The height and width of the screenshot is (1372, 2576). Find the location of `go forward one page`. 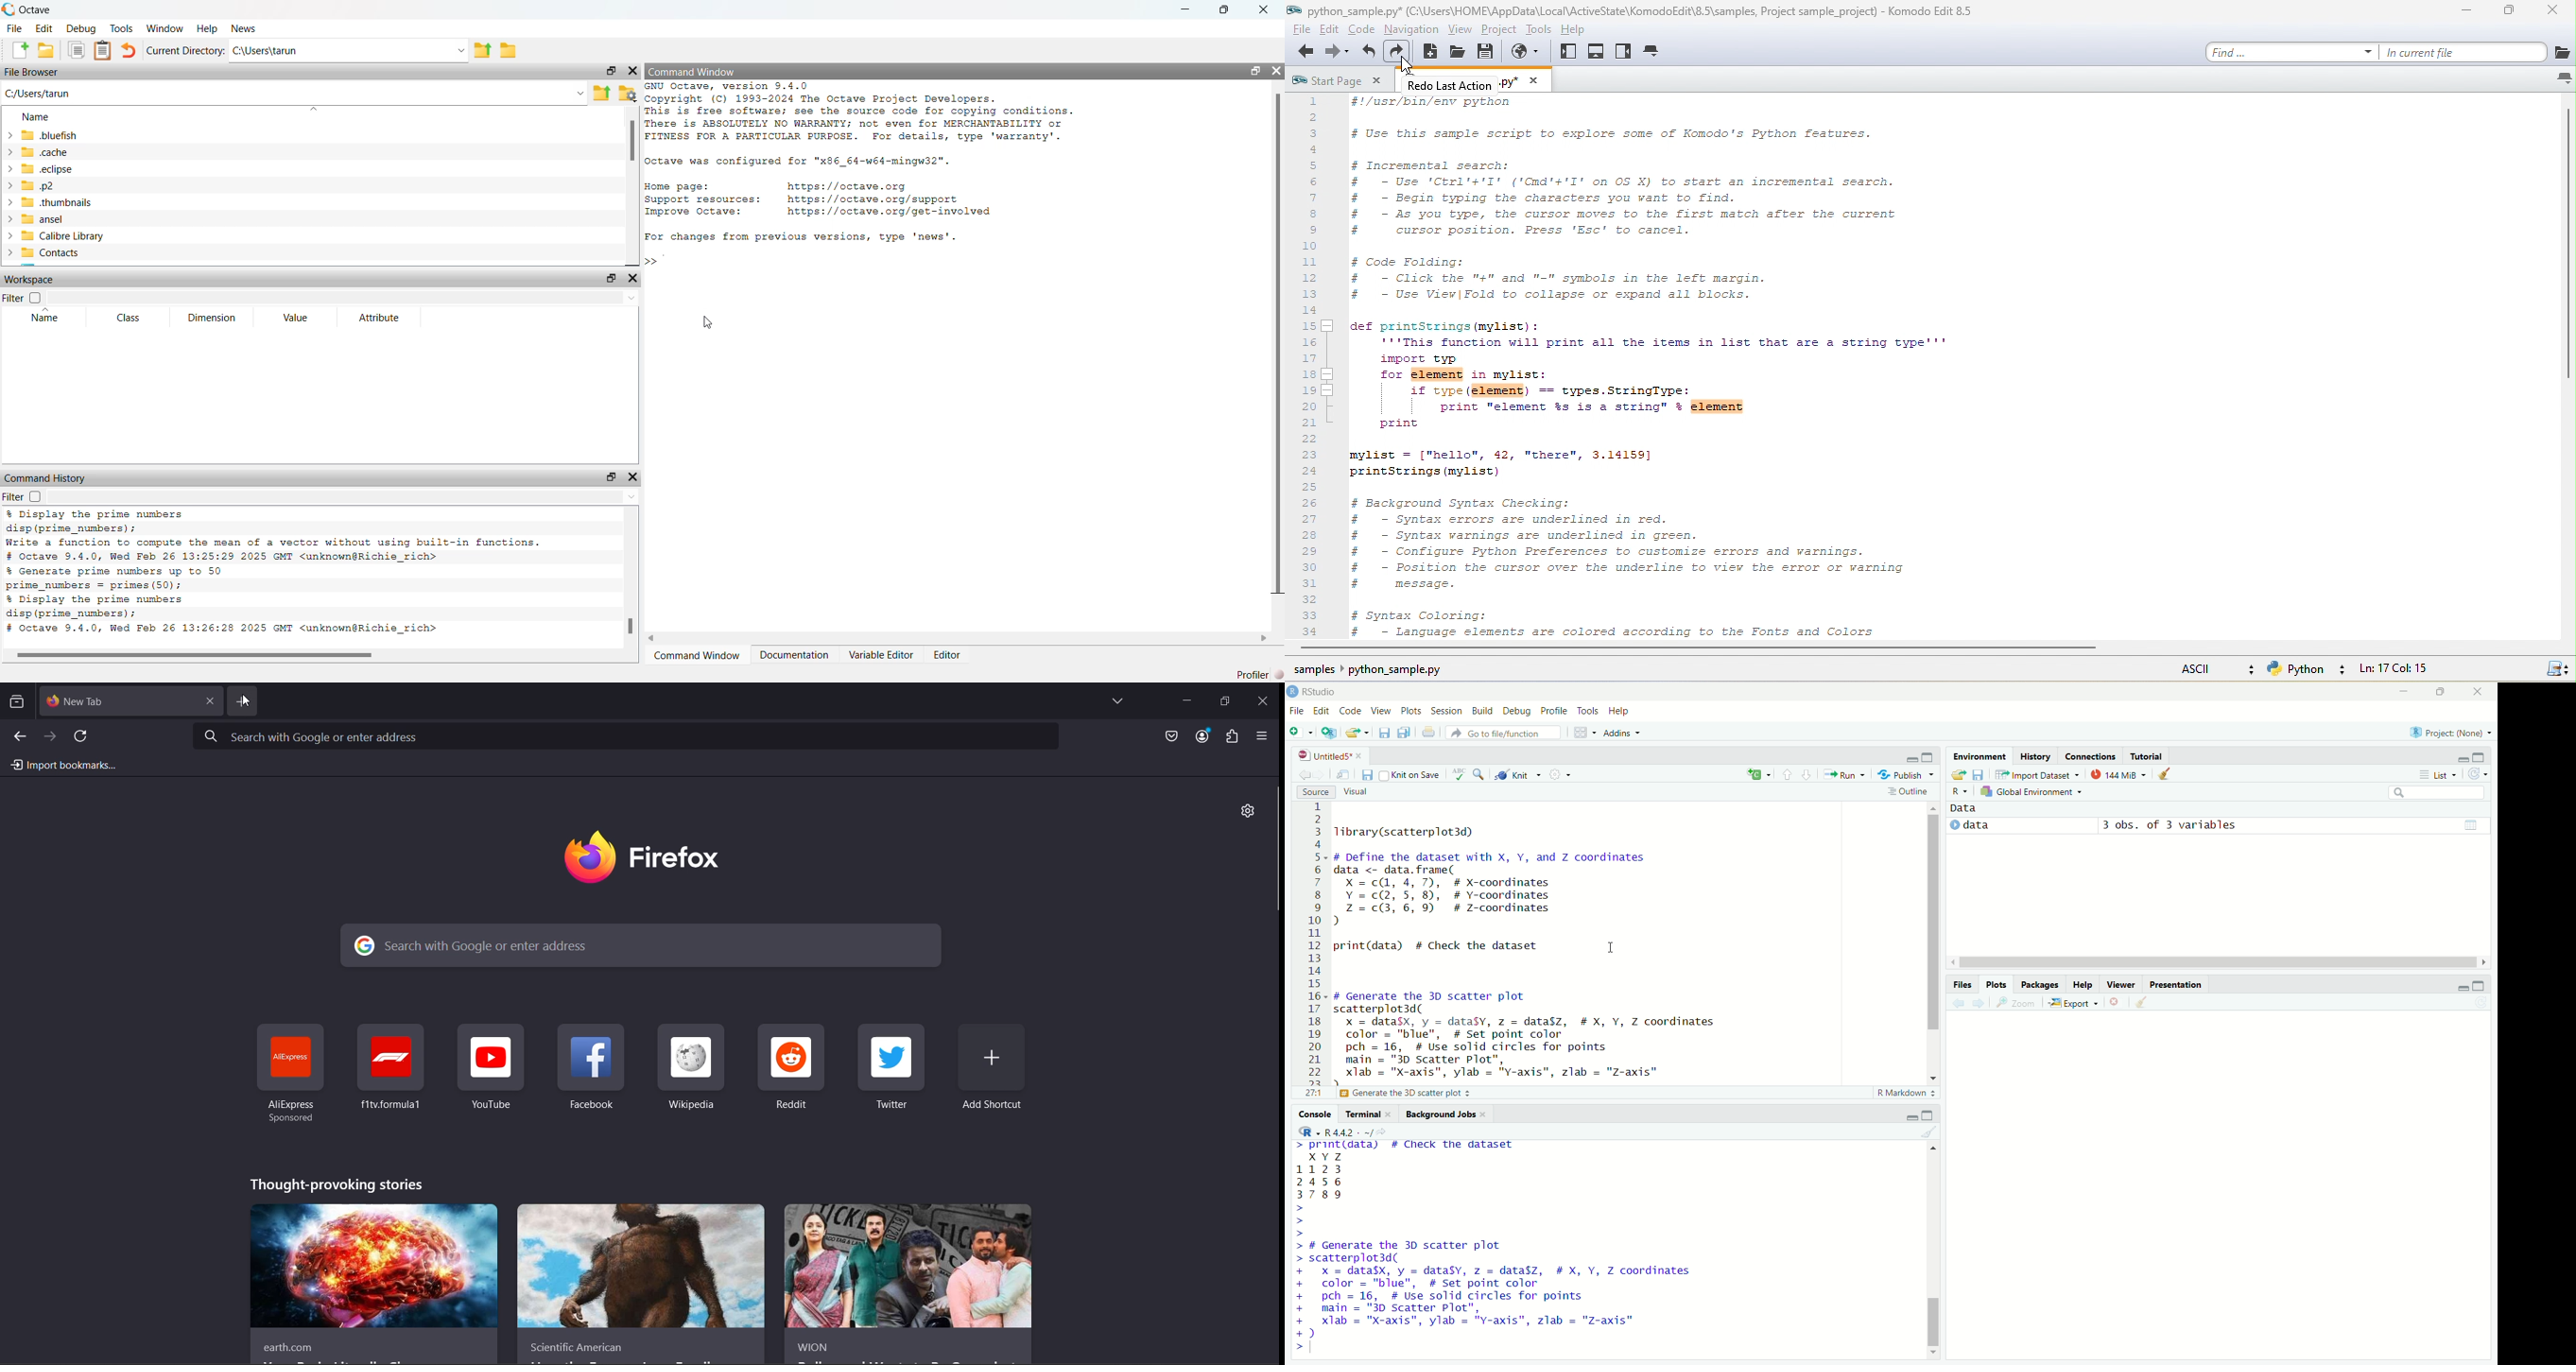

go forward one page is located at coordinates (52, 736).